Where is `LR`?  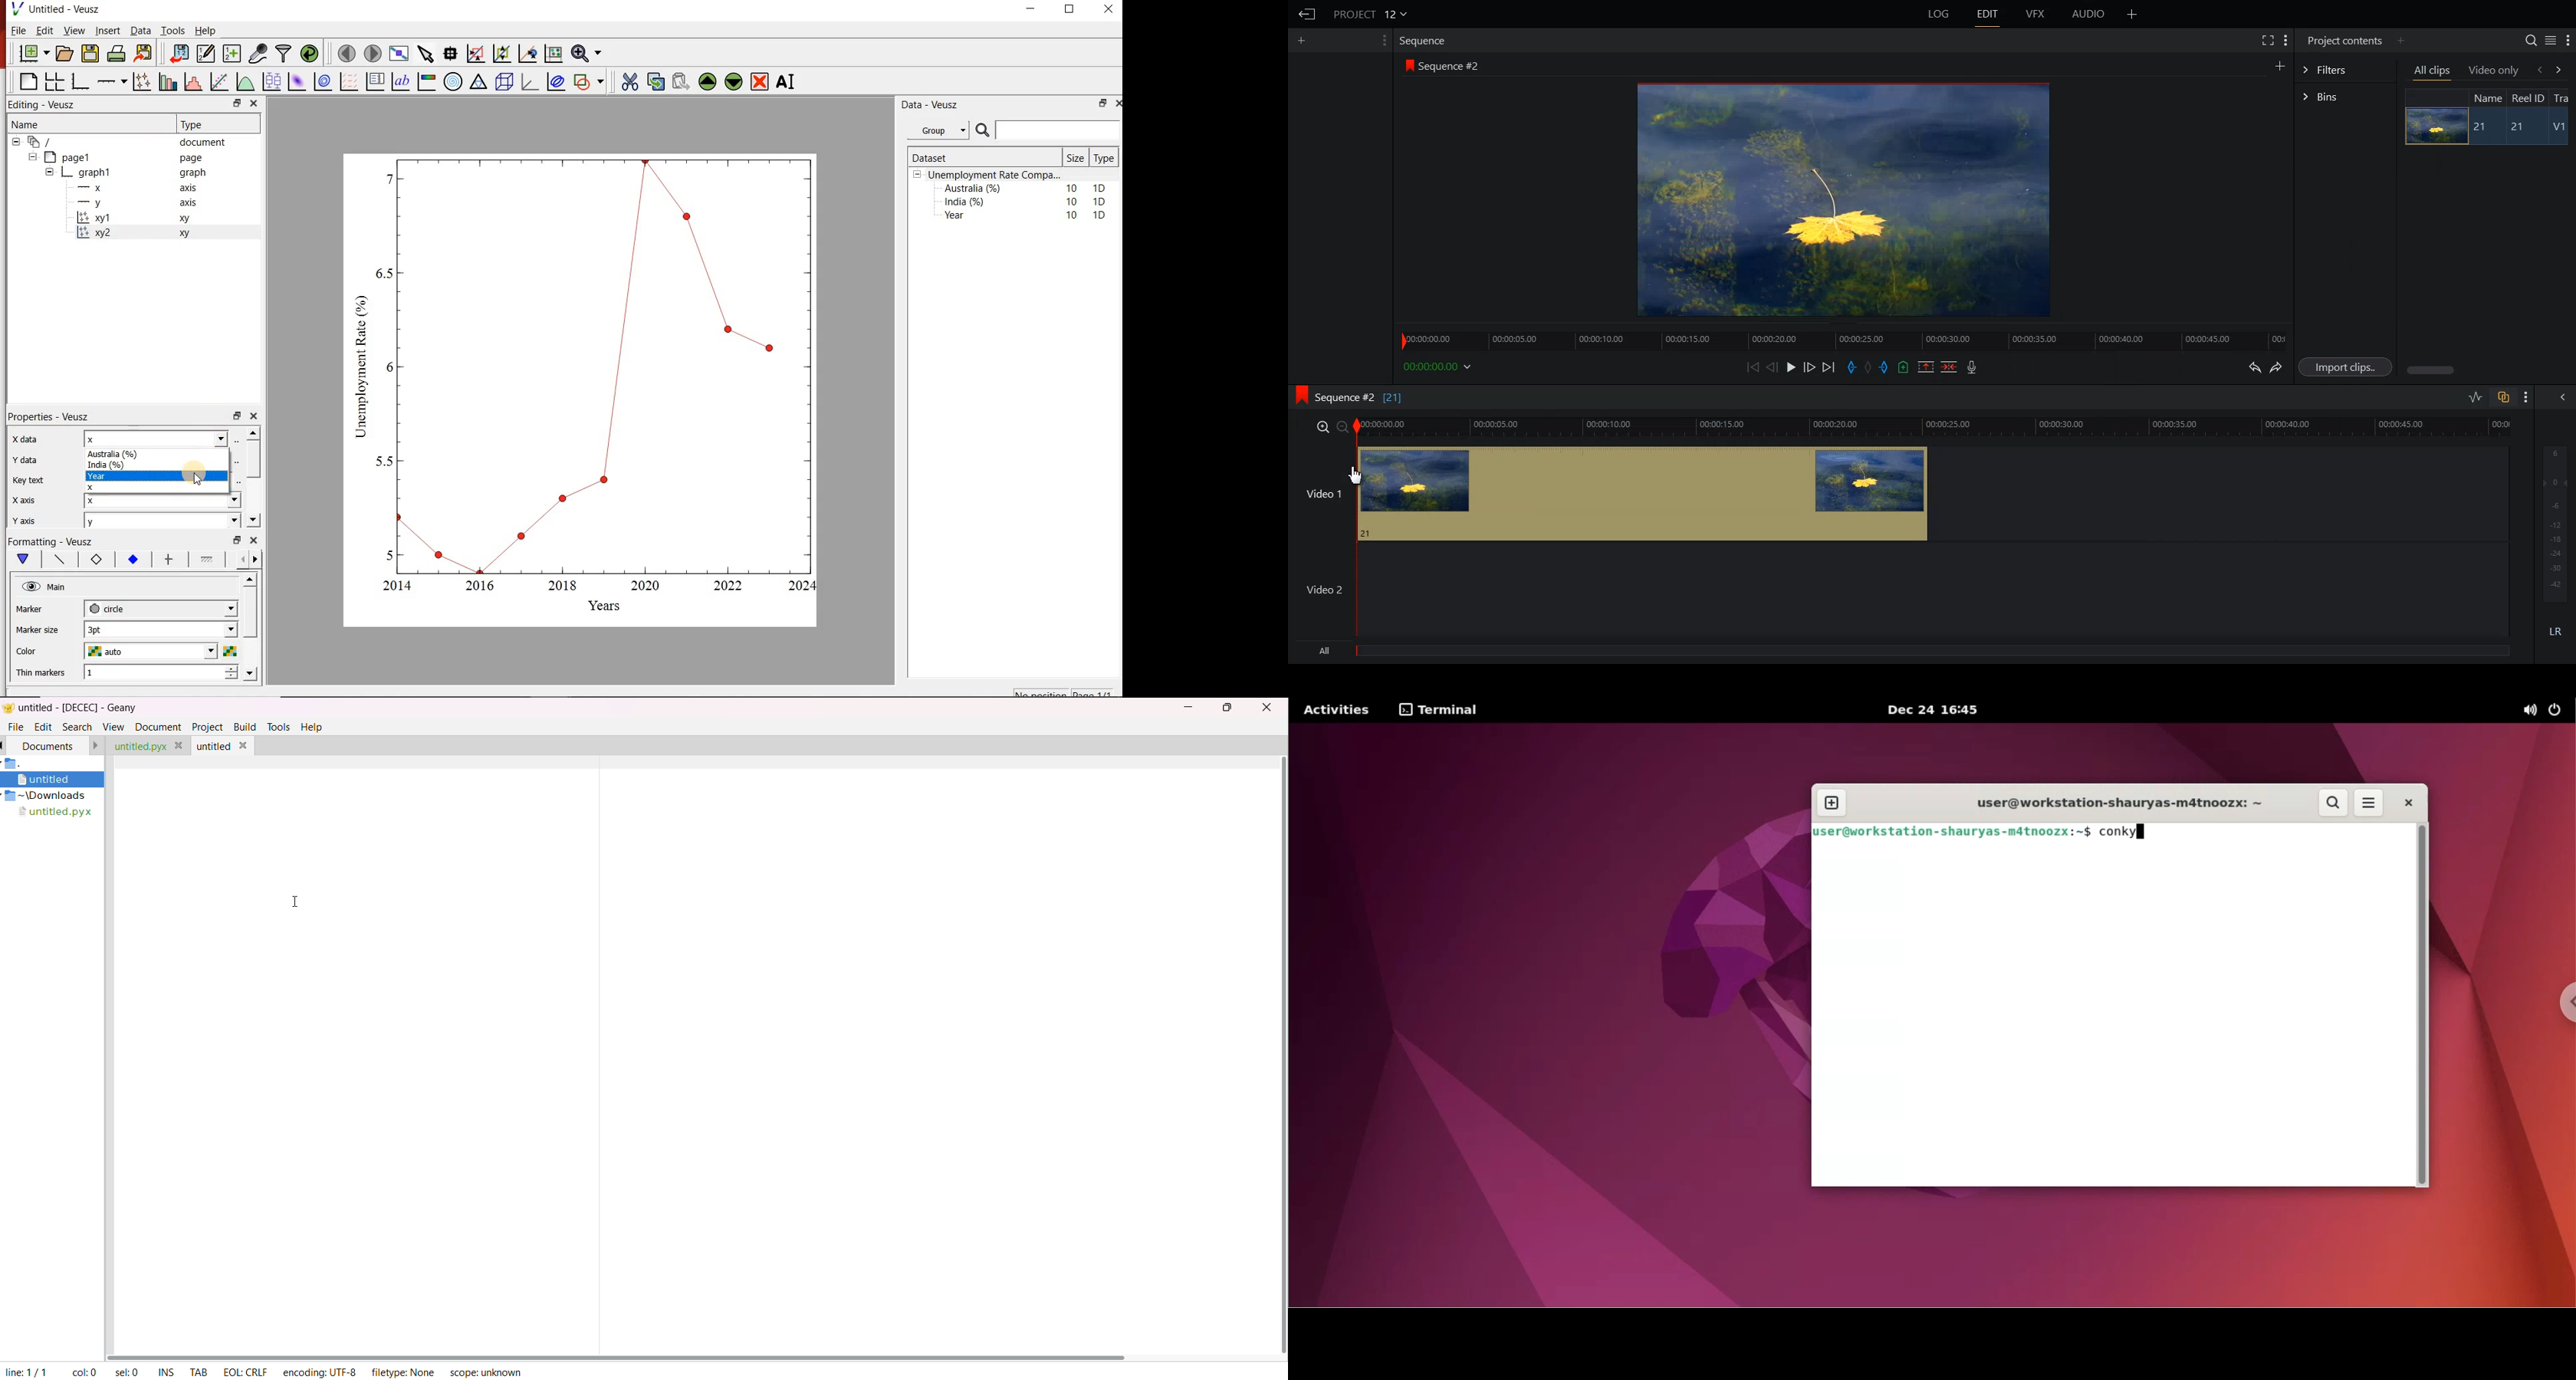 LR is located at coordinates (2556, 629).